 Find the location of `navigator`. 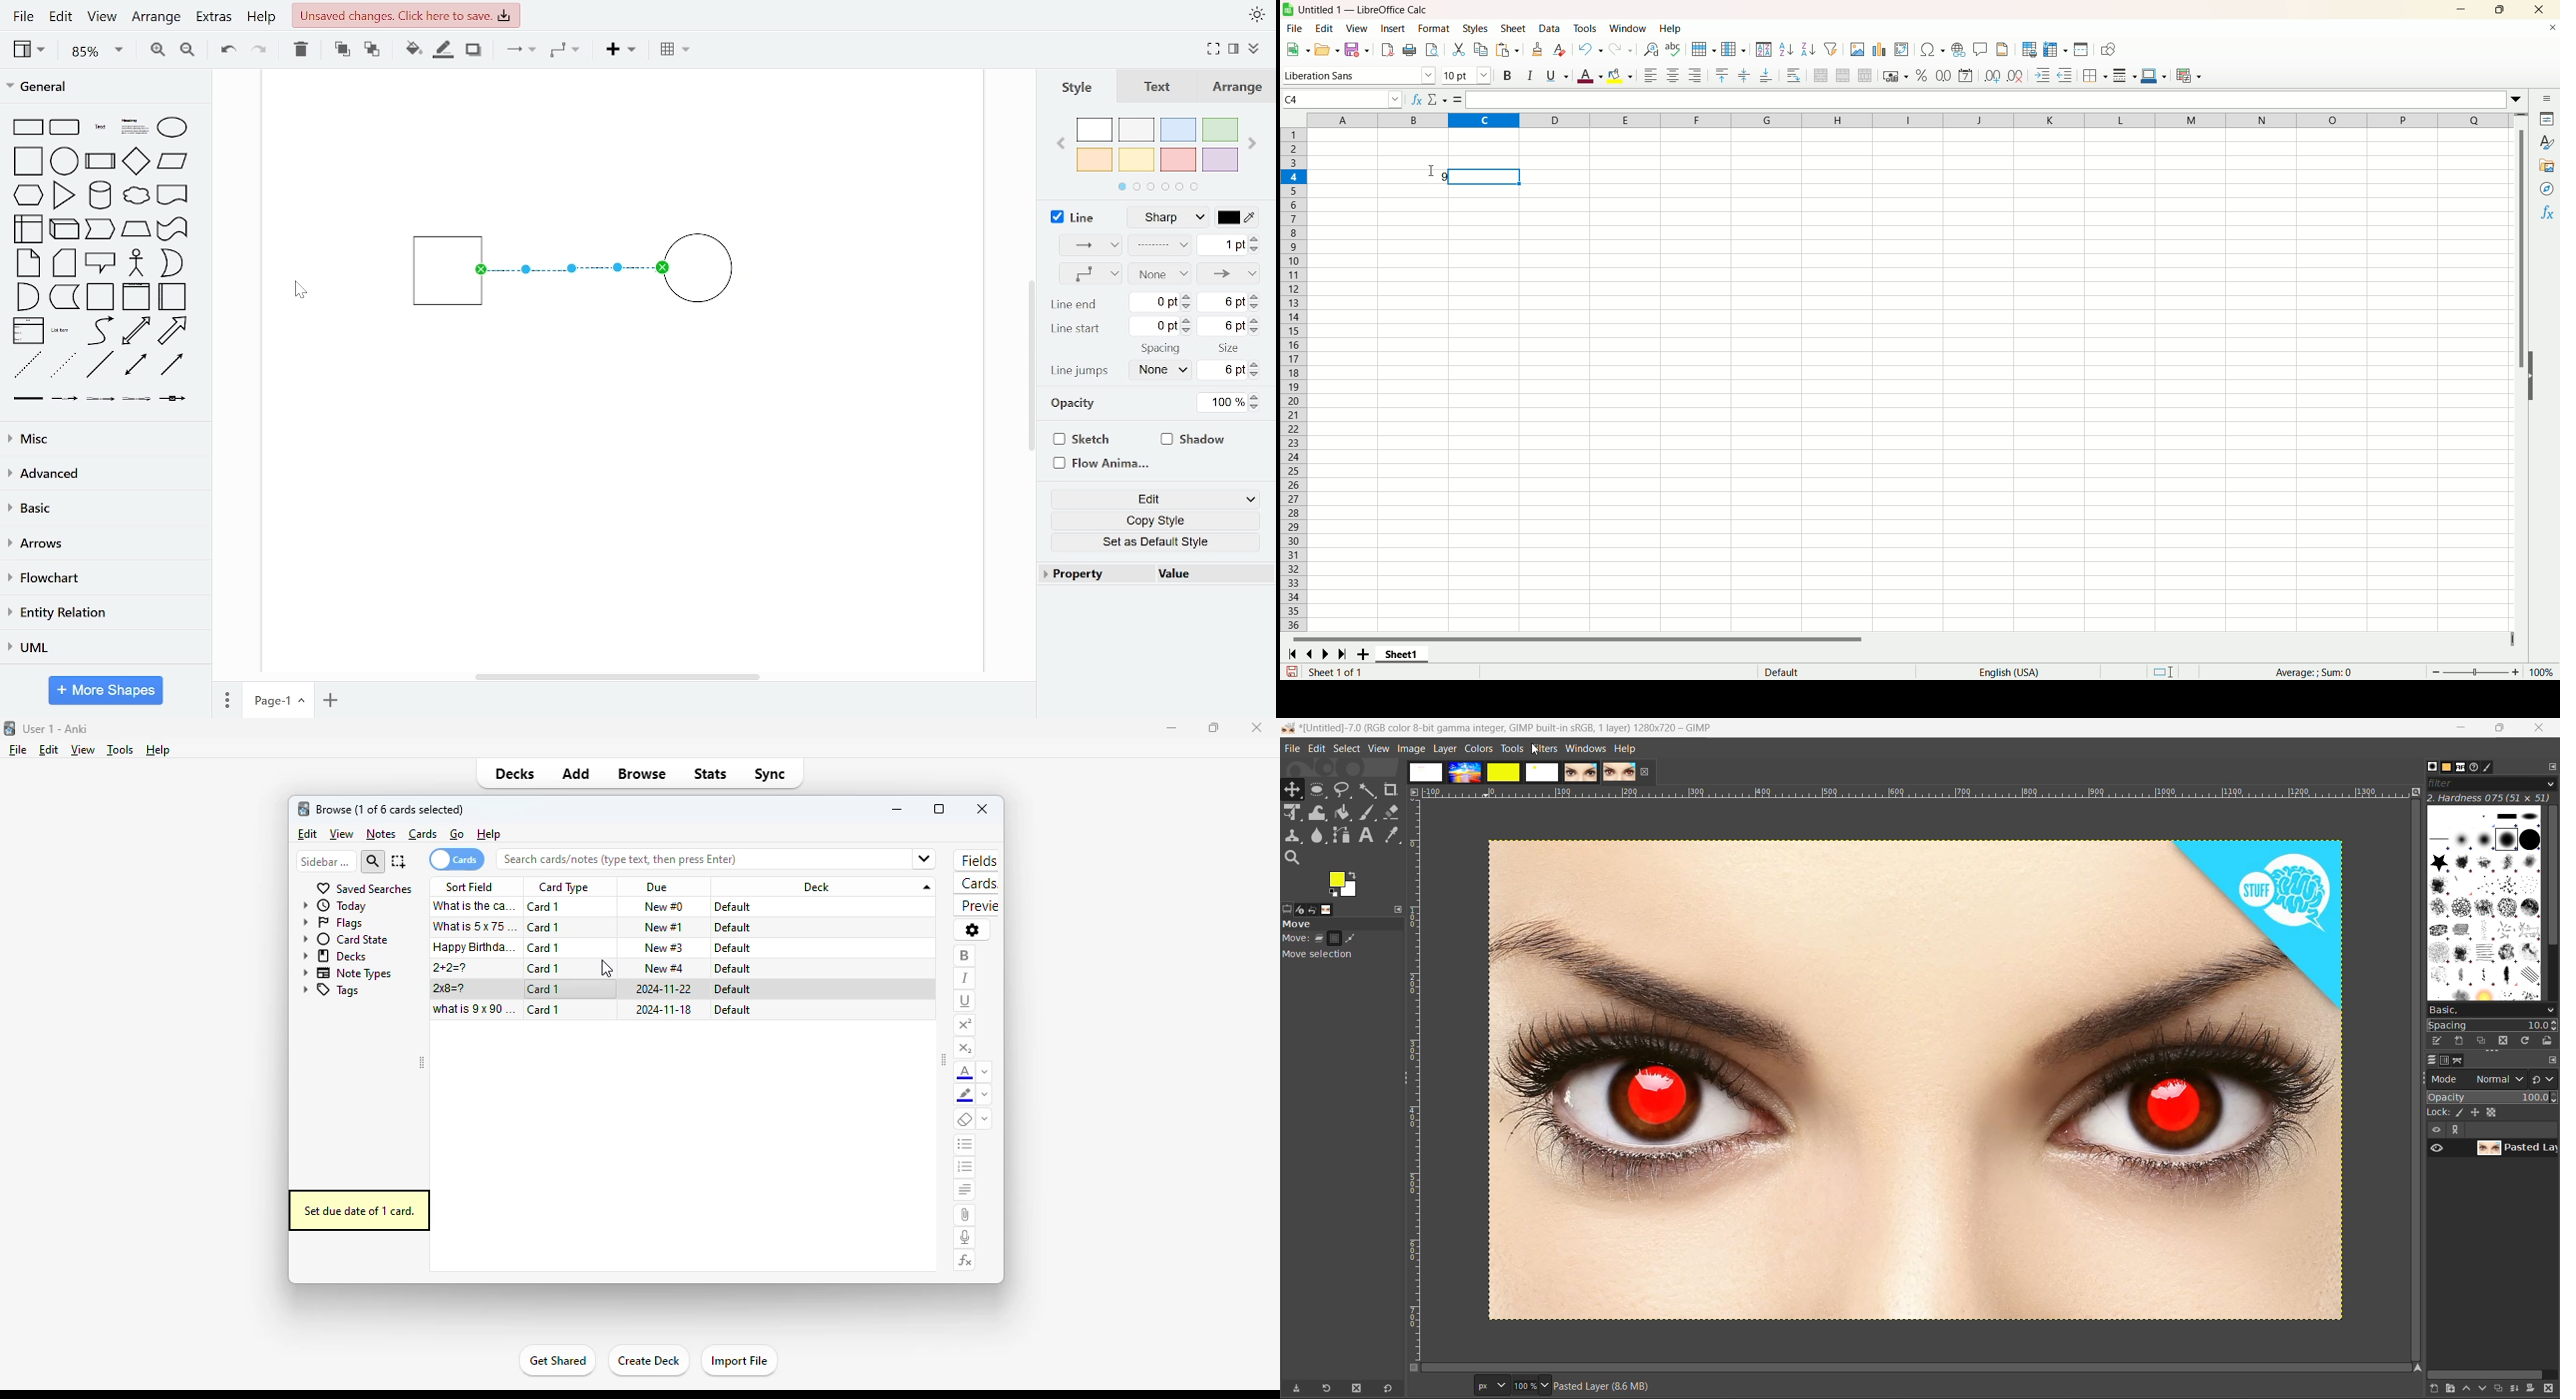

navigator is located at coordinates (2547, 188).